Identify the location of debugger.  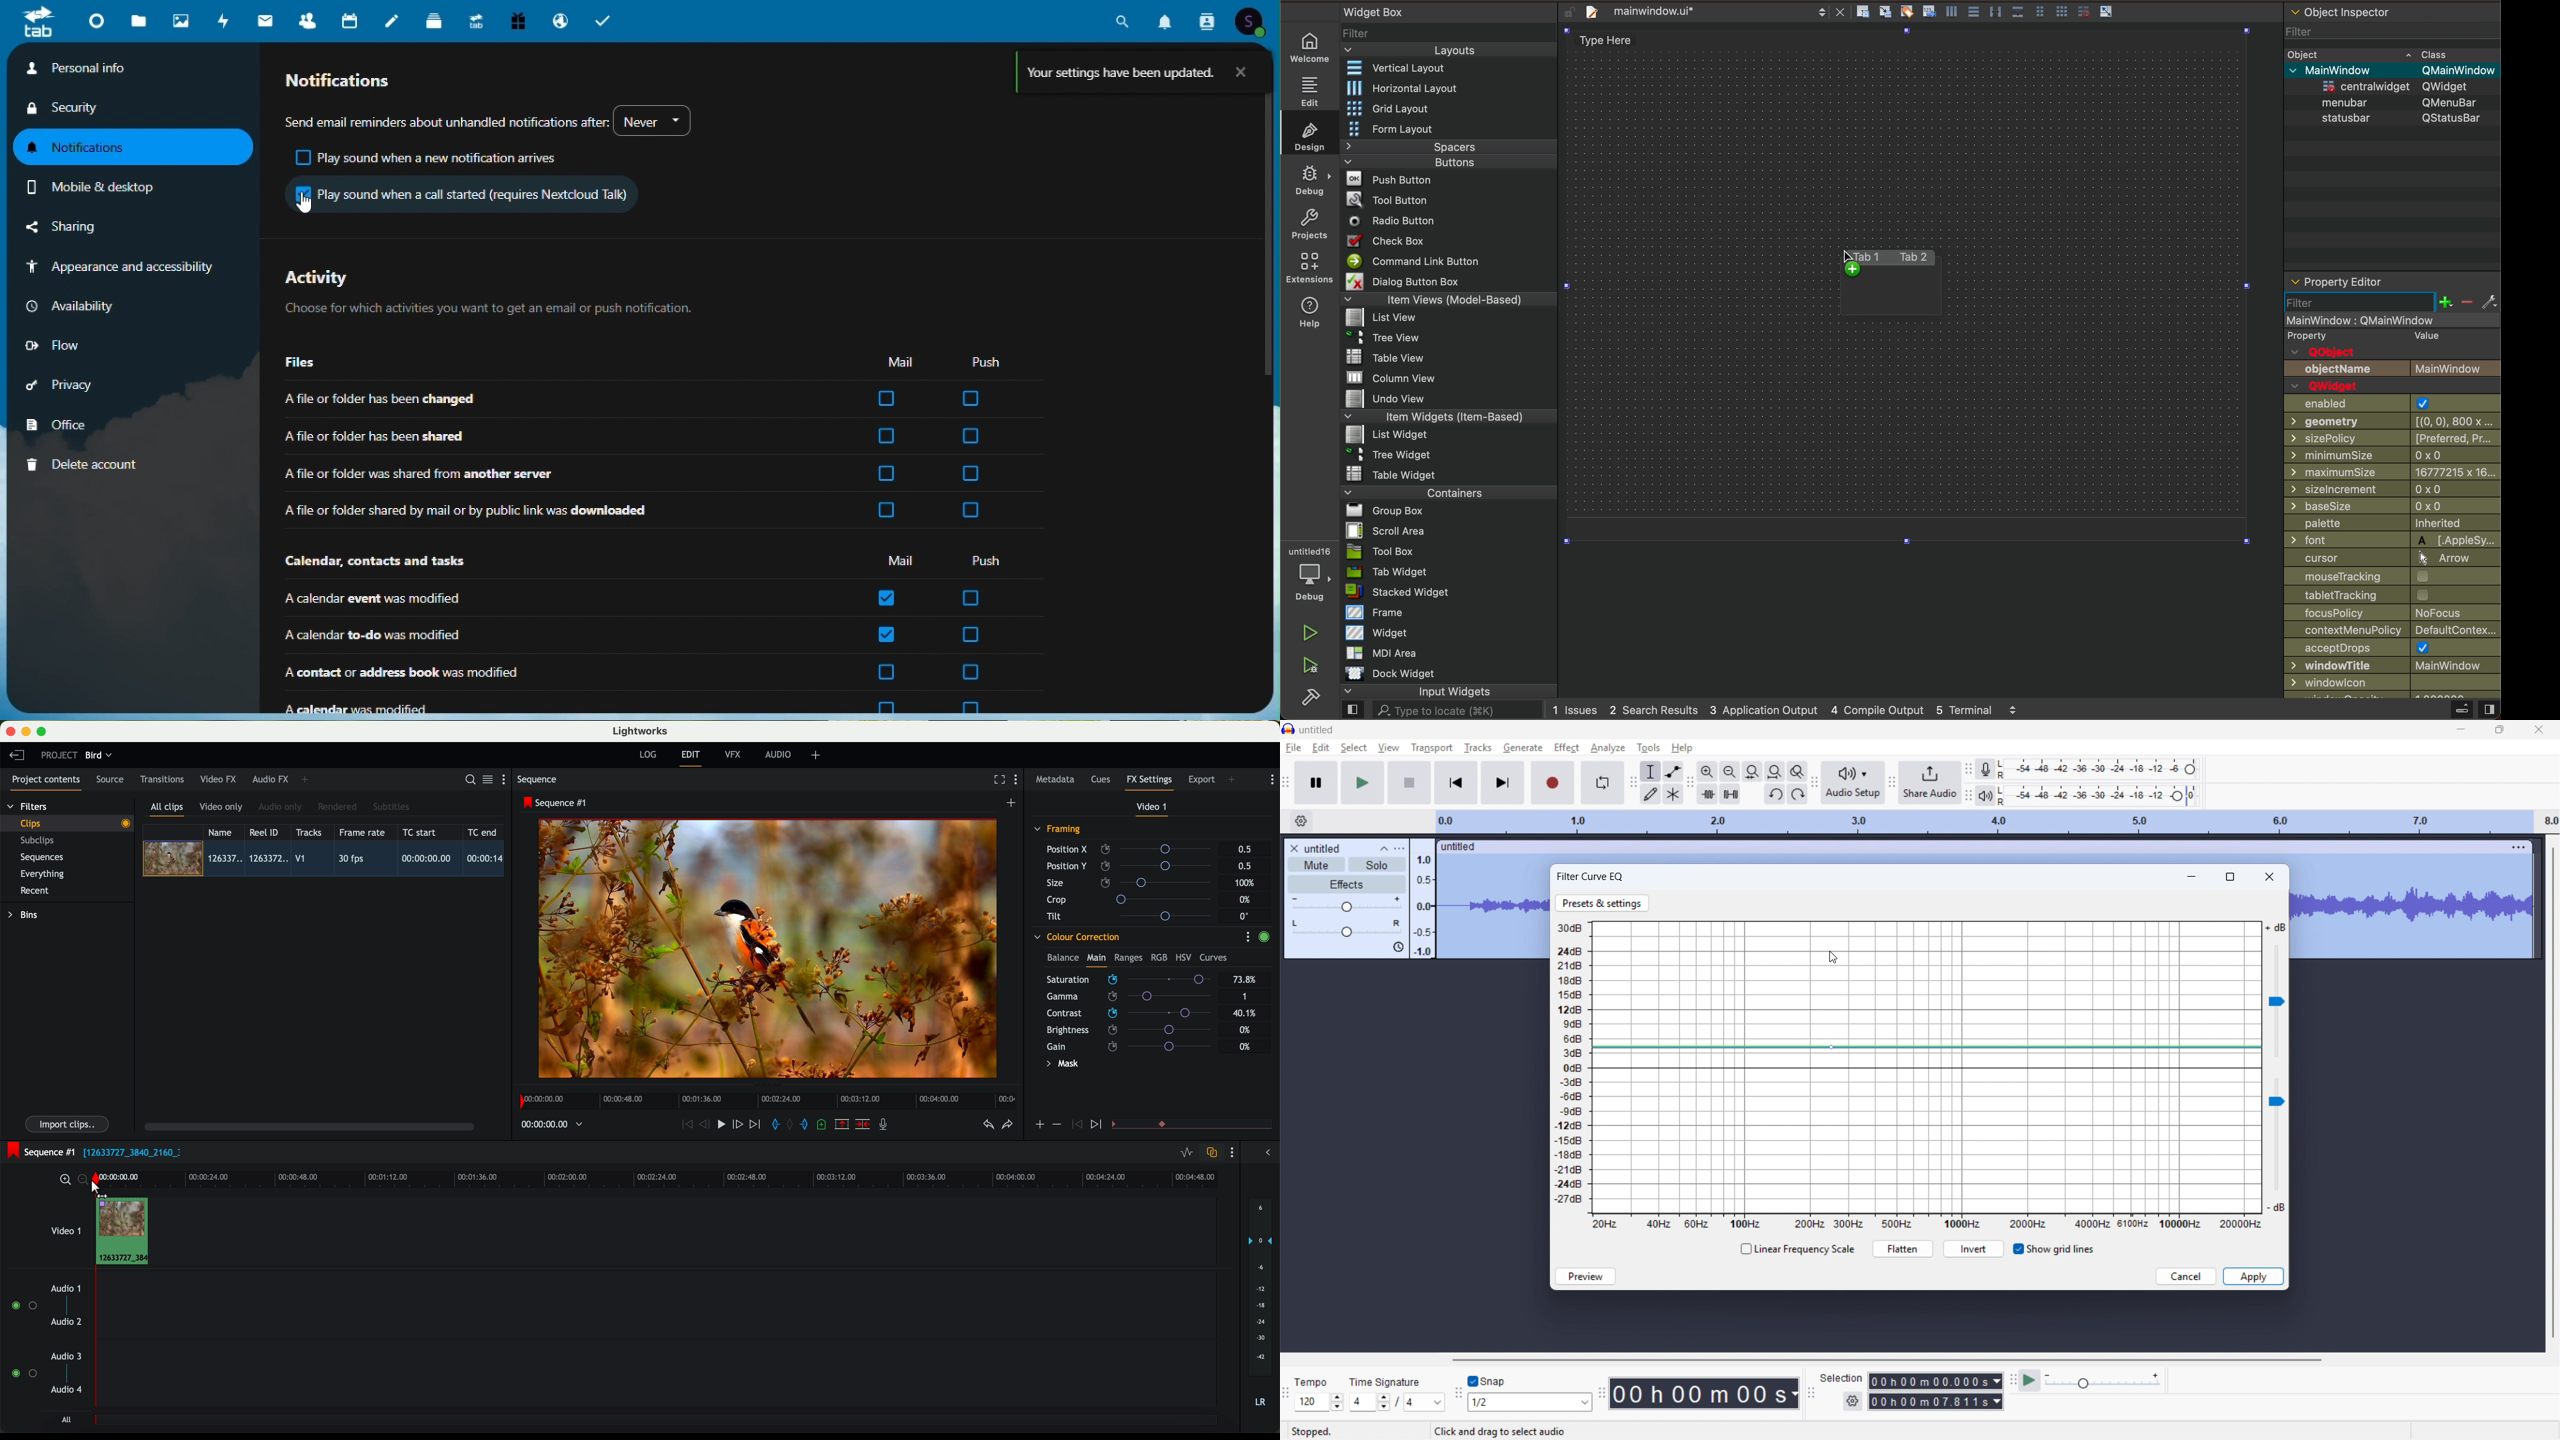
(1307, 571).